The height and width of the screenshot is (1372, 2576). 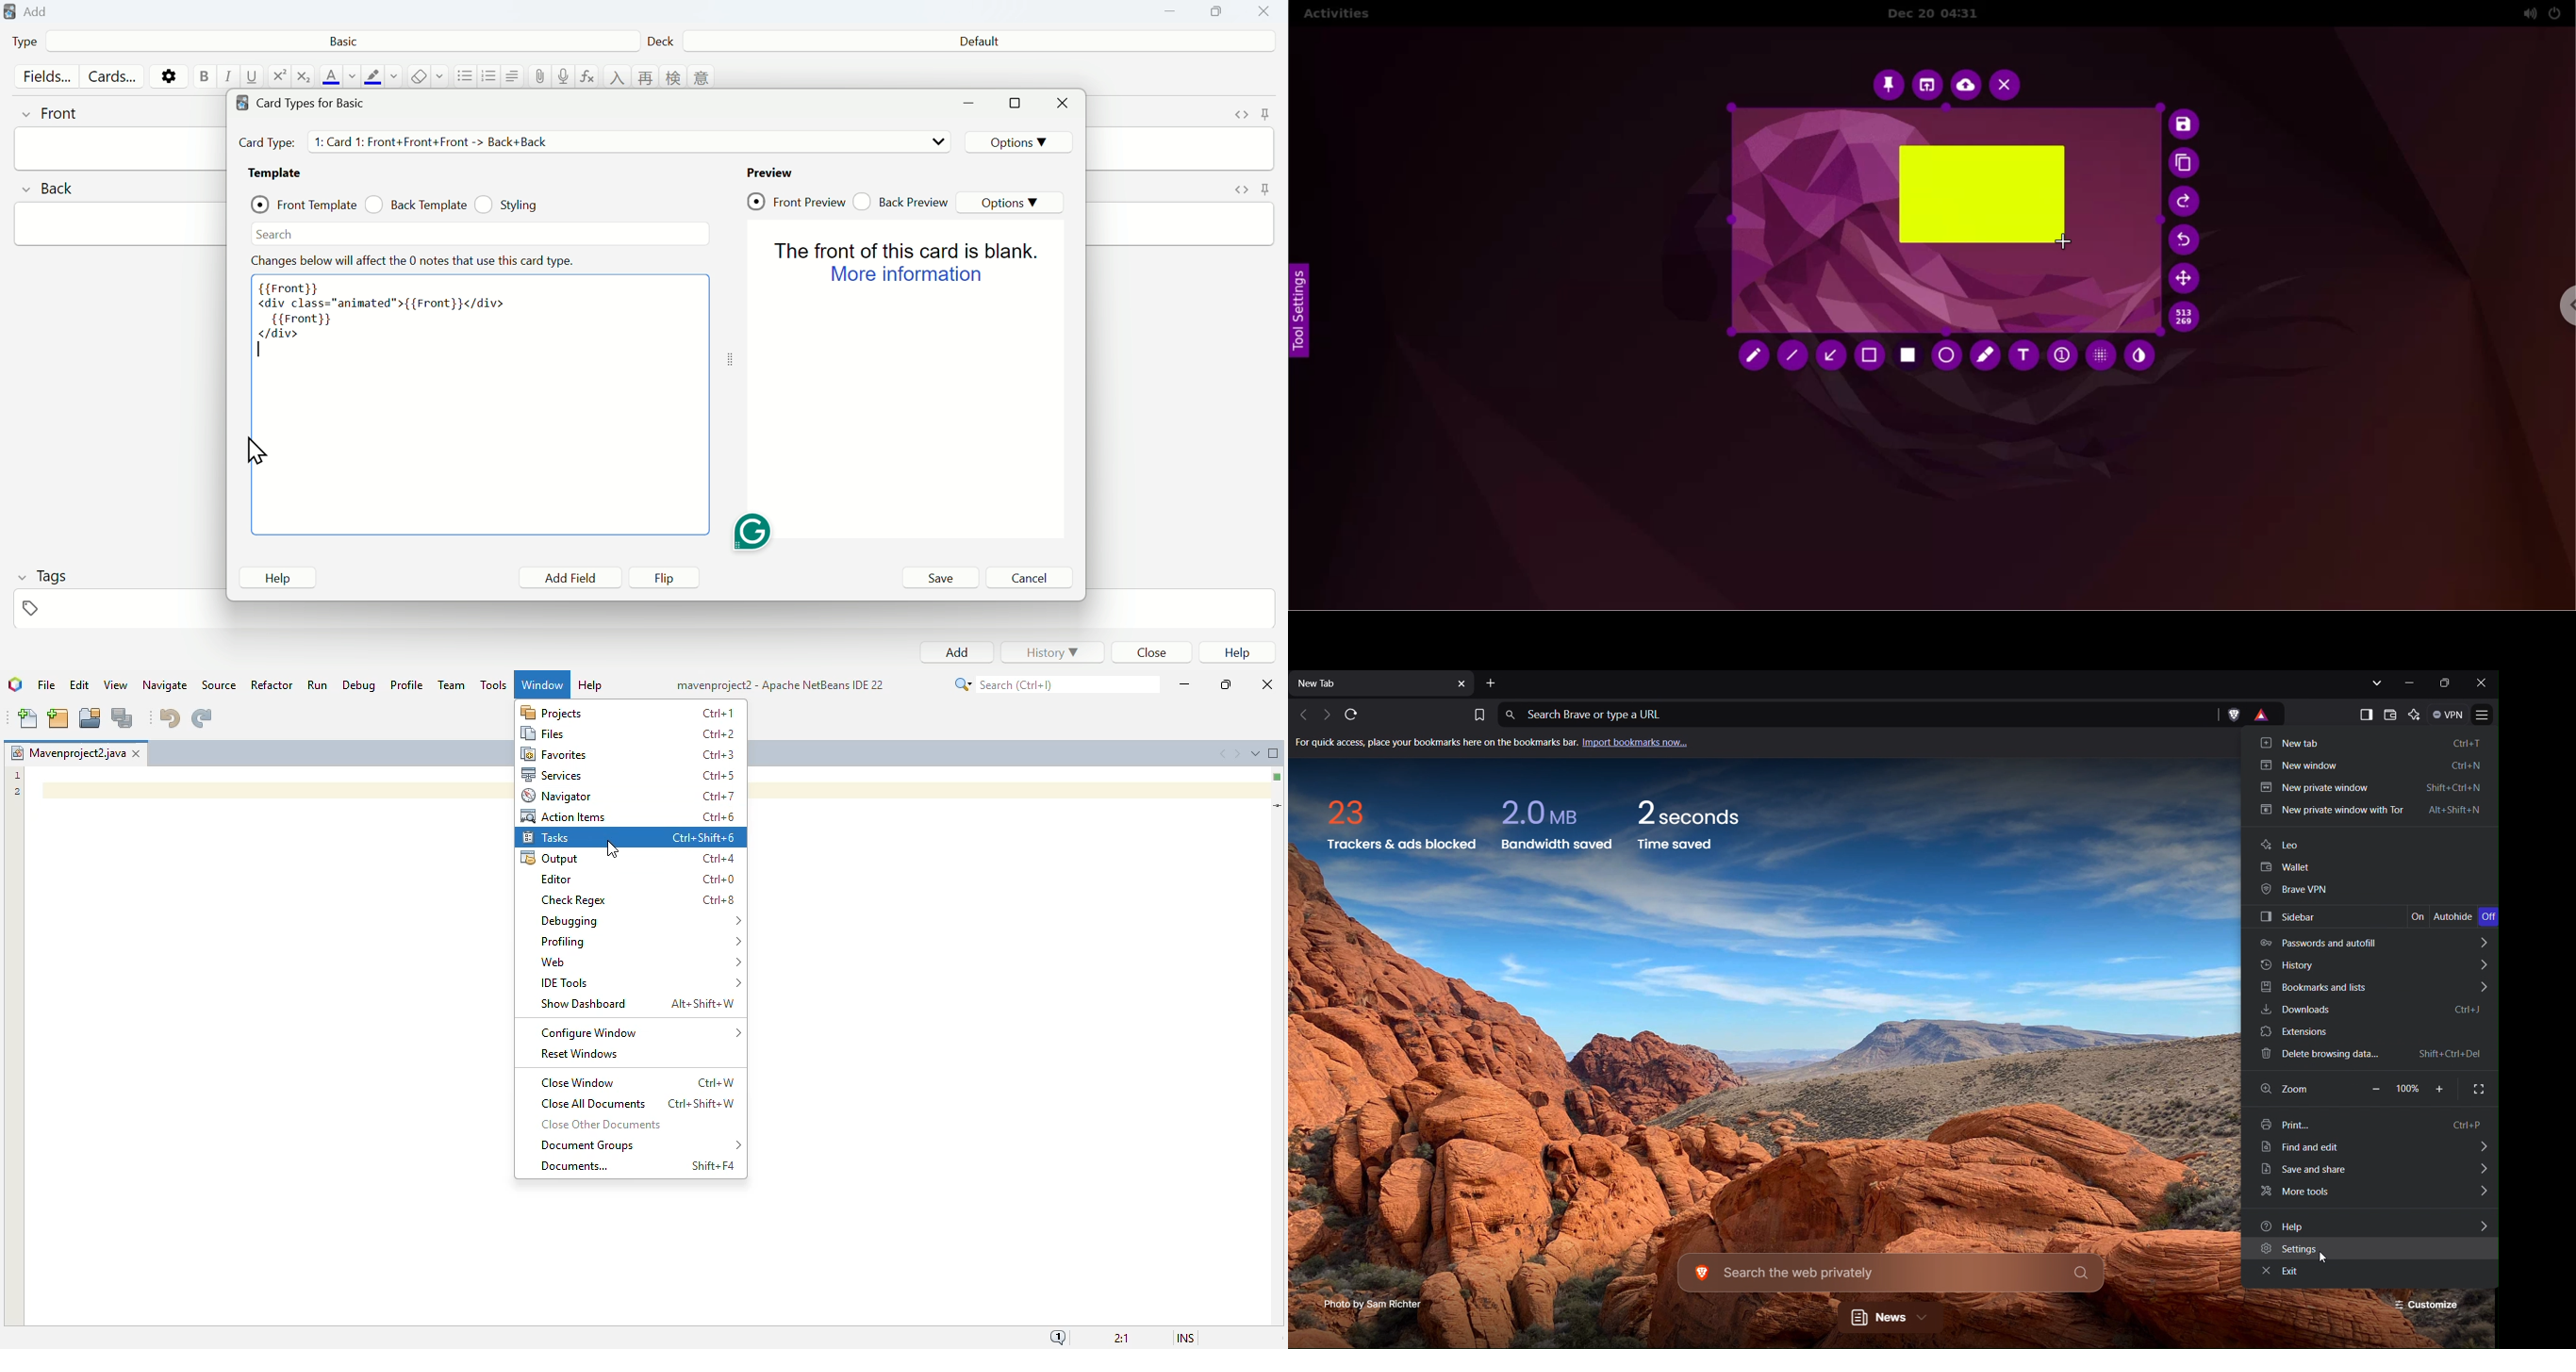 What do you see at coordinates (219, 685) in the screenshot?
I see `source` at bounding box center [219, 685].